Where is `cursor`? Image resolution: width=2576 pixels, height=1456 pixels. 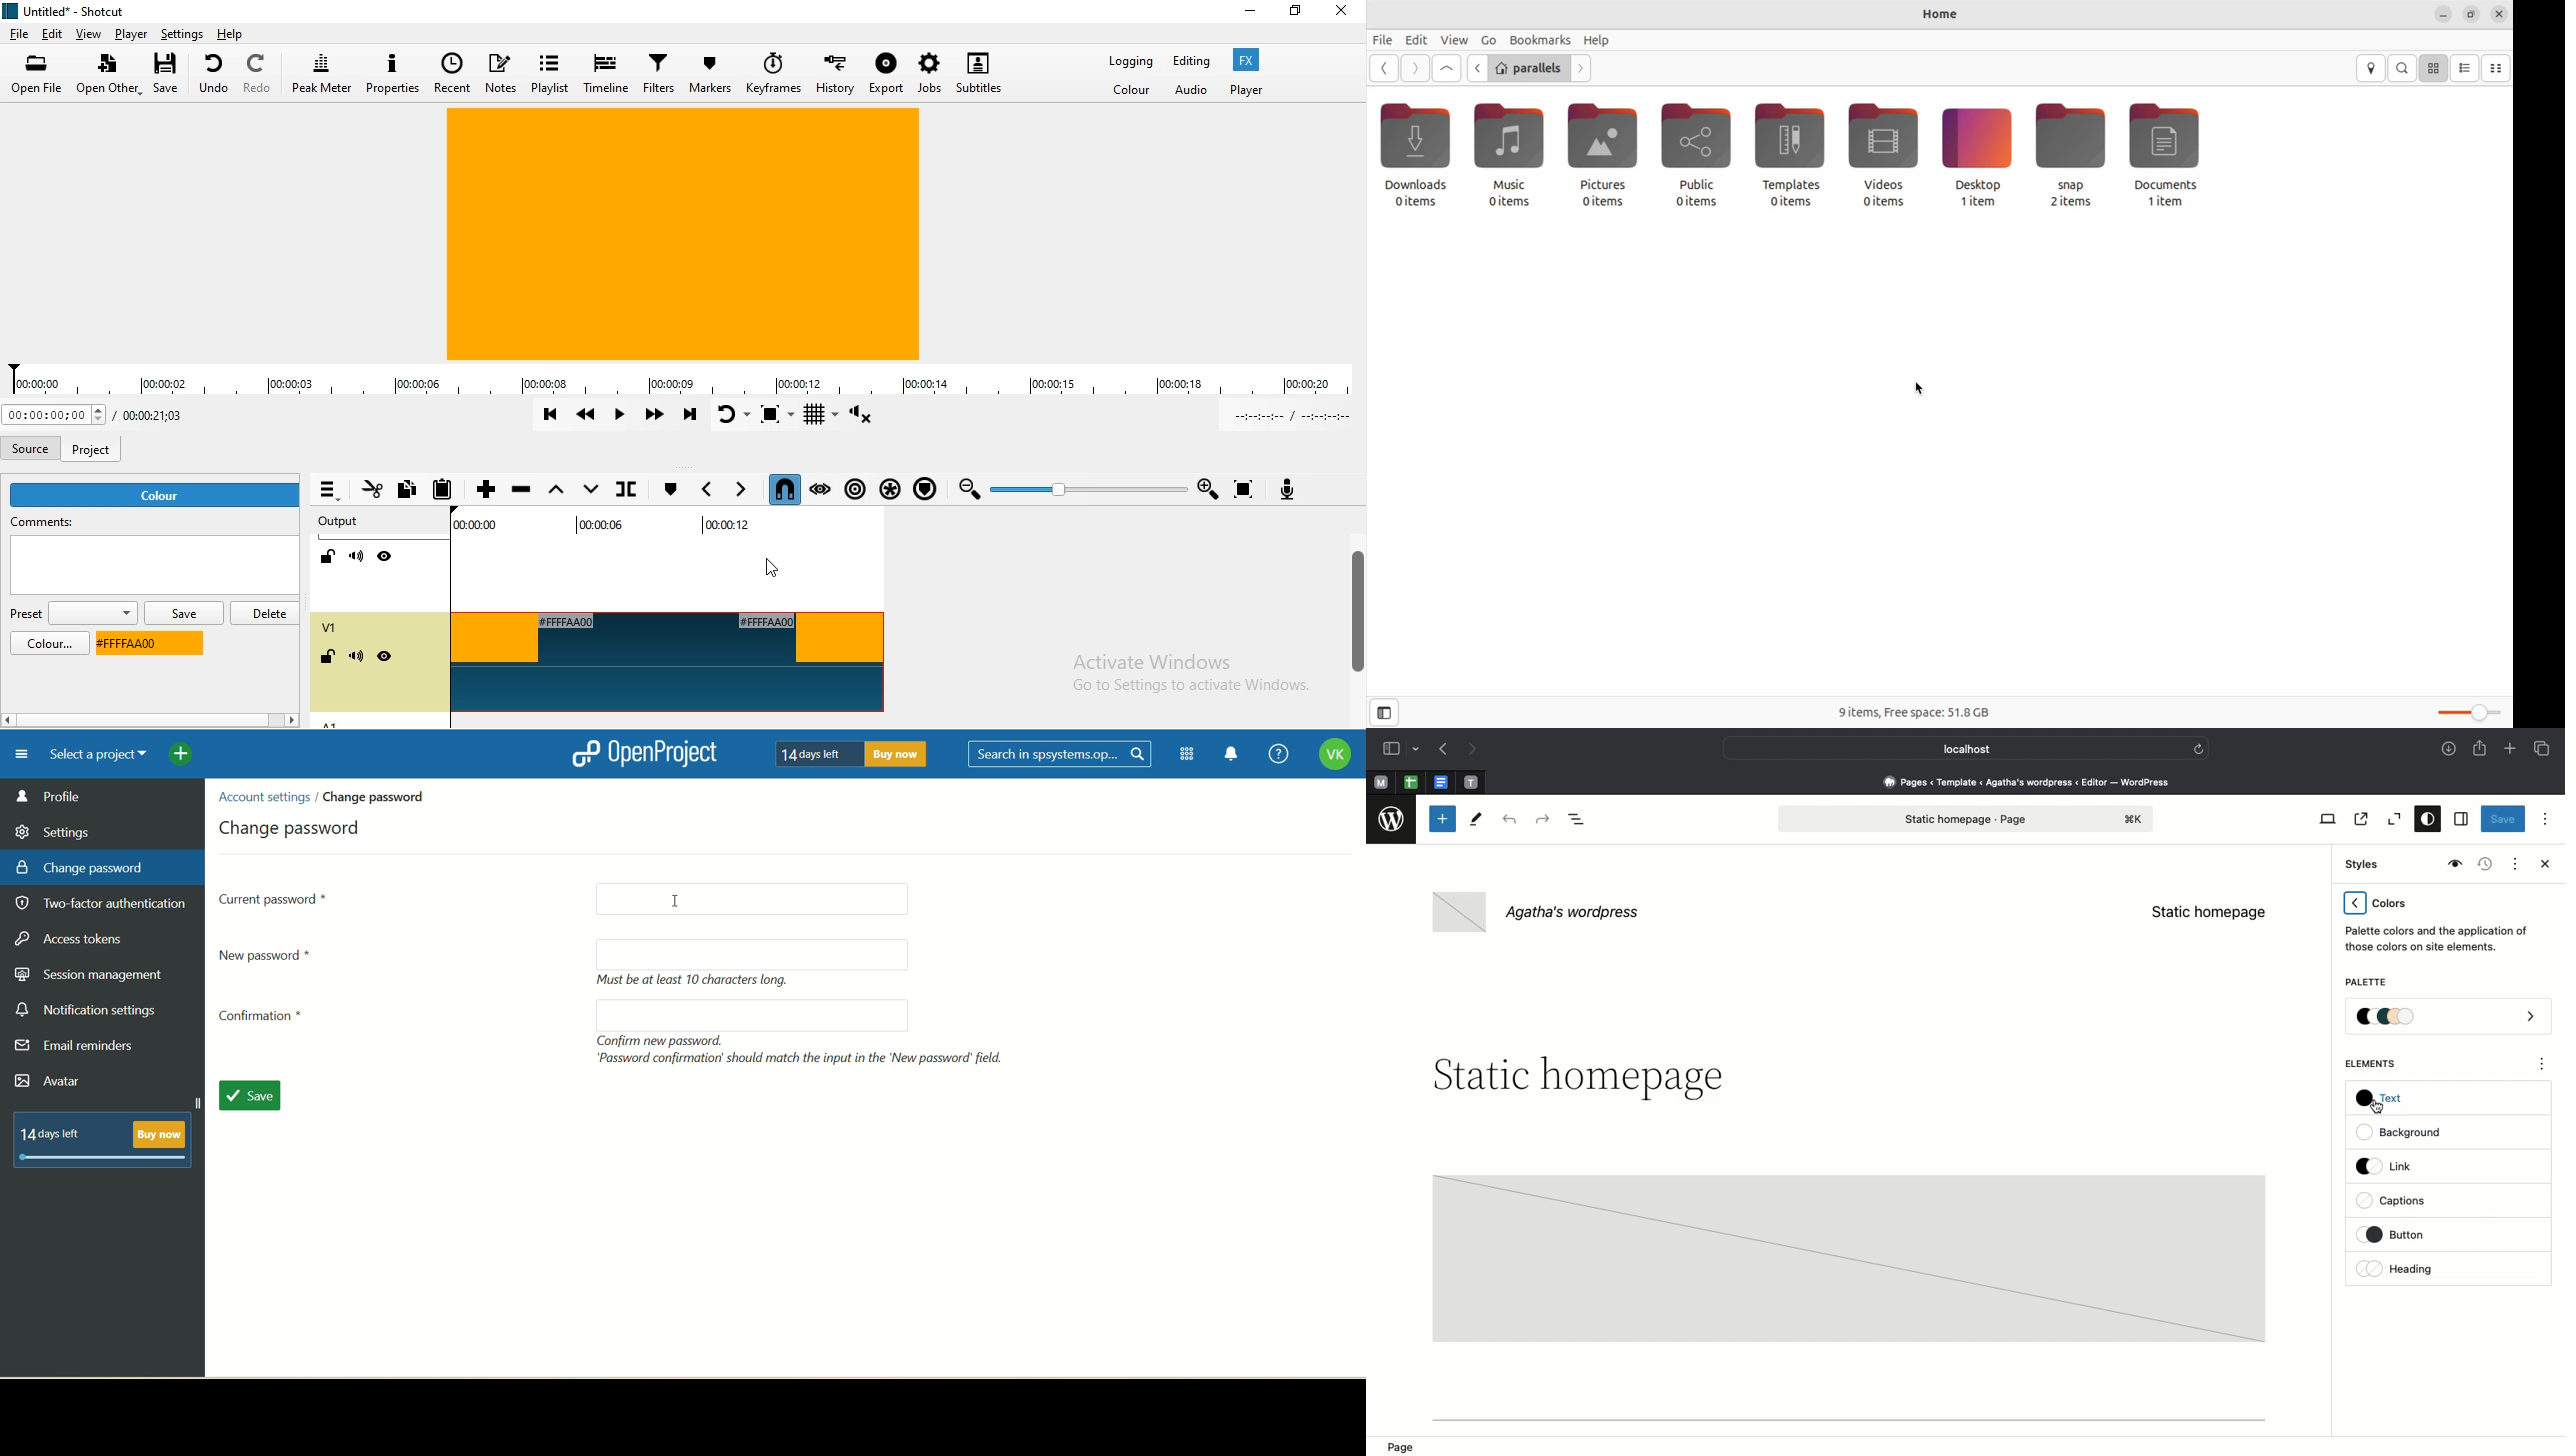
cursor is located at coordinates (783, 569).